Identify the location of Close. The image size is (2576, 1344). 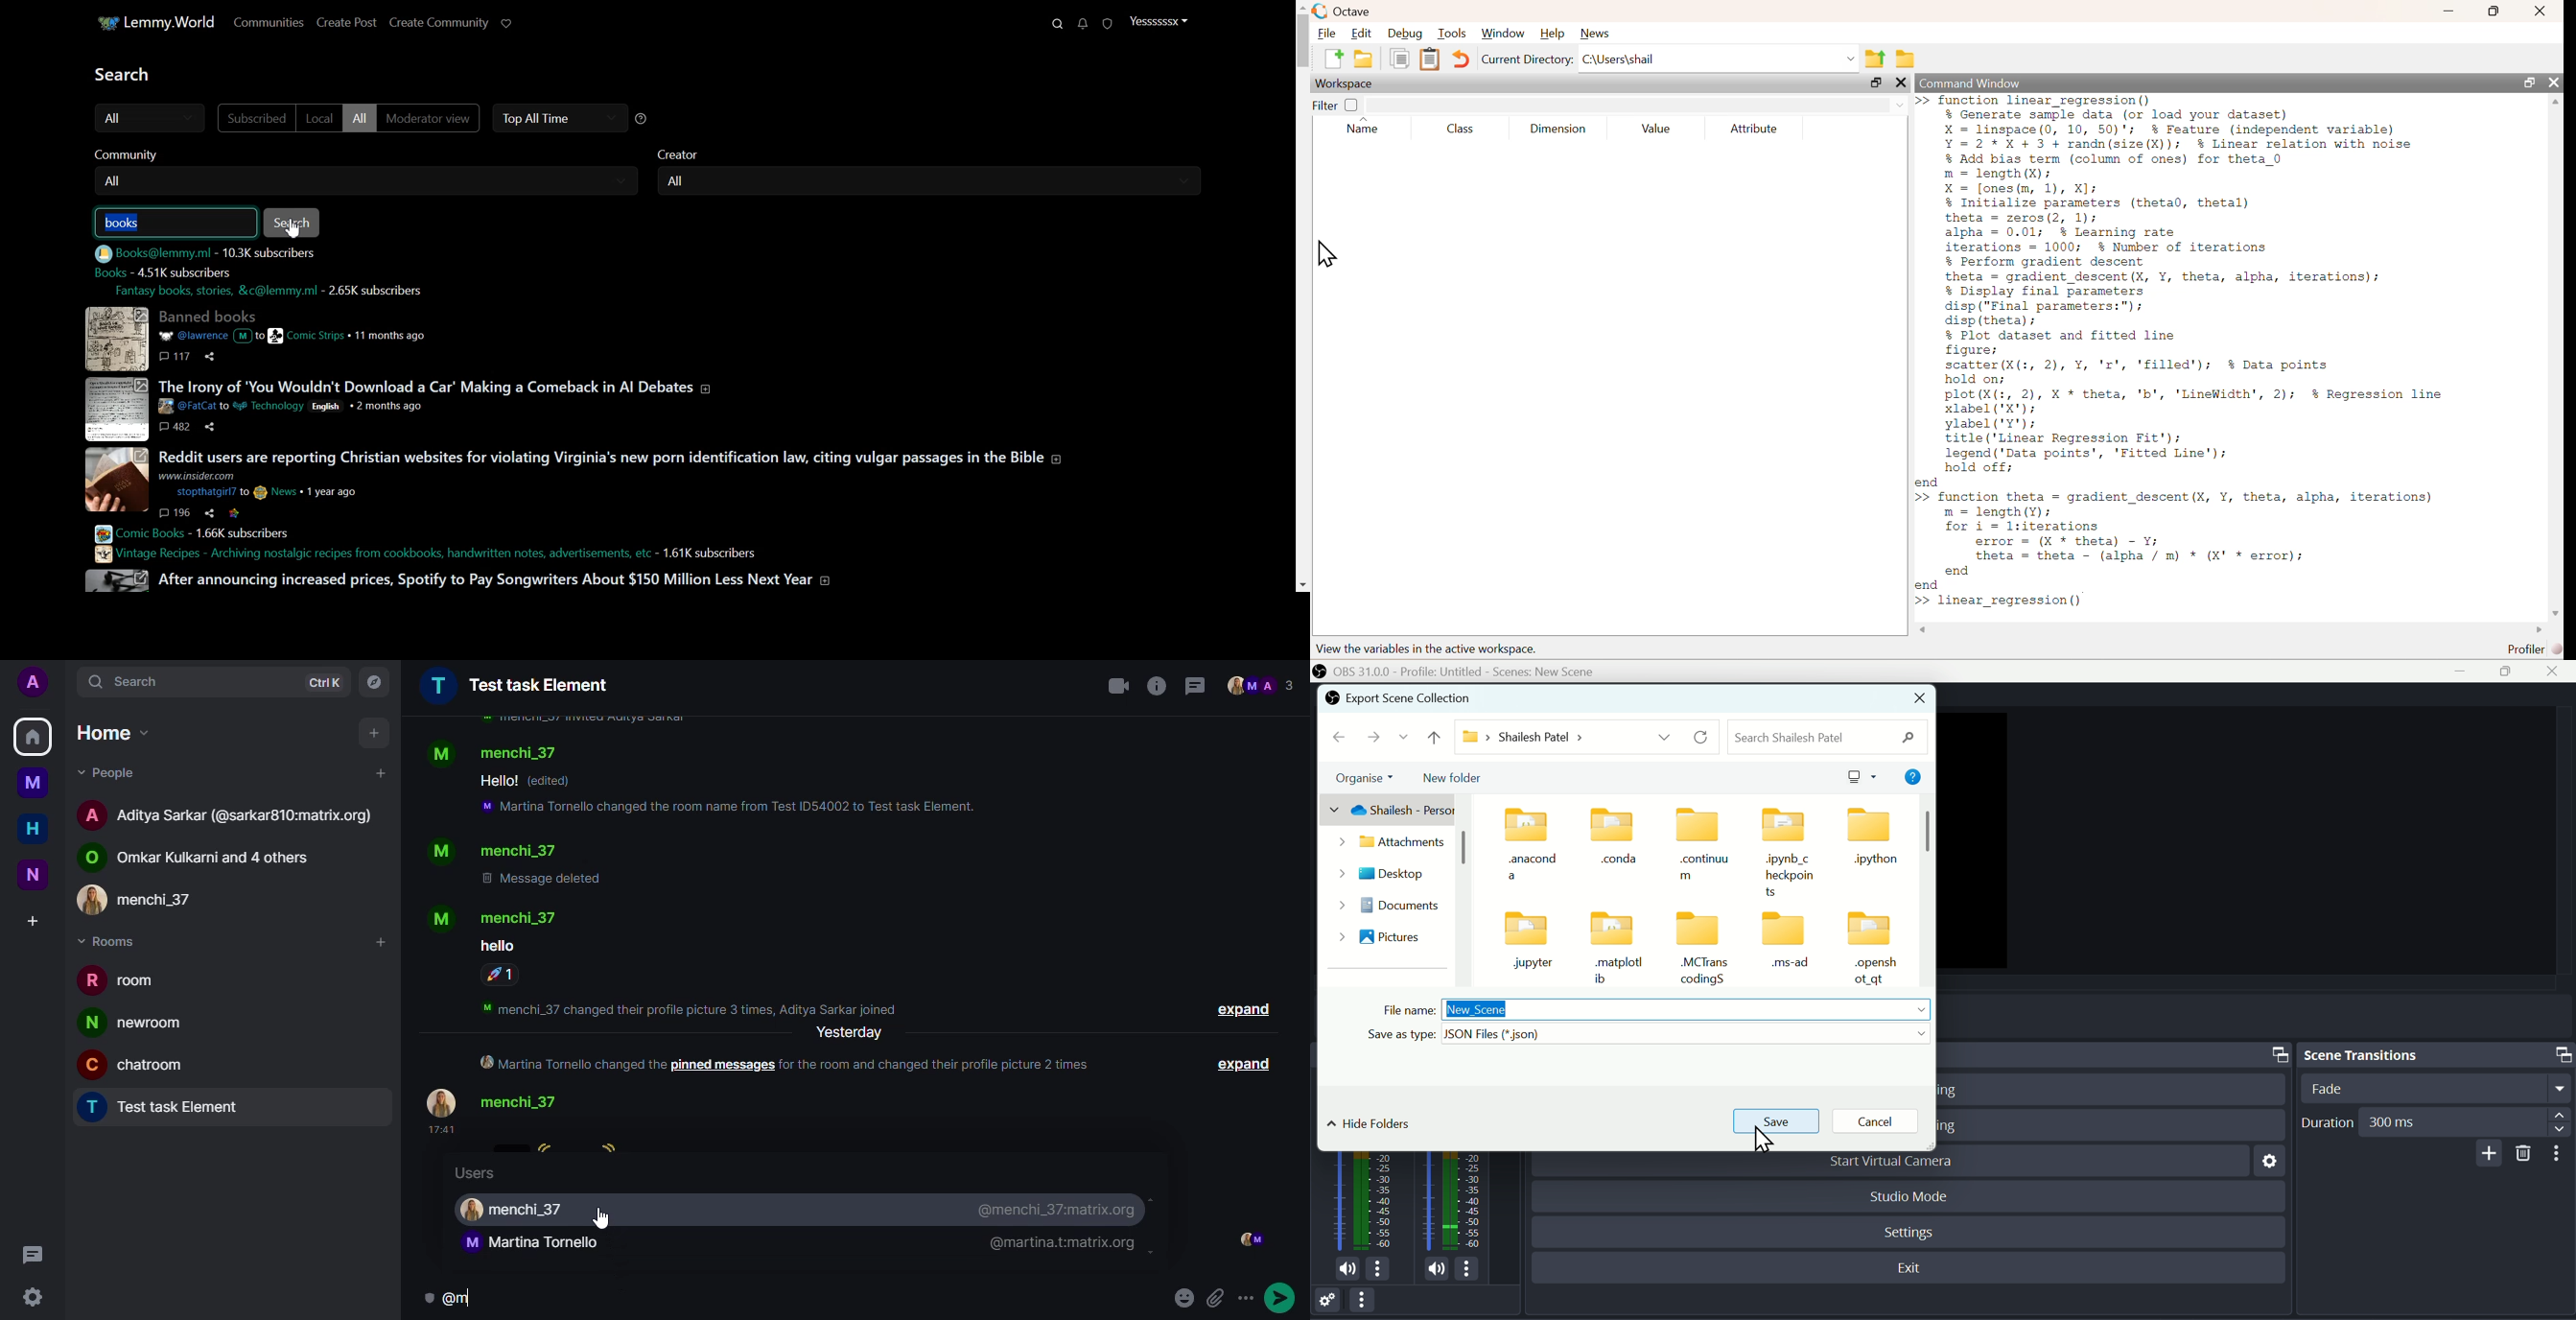
(2560, 671).